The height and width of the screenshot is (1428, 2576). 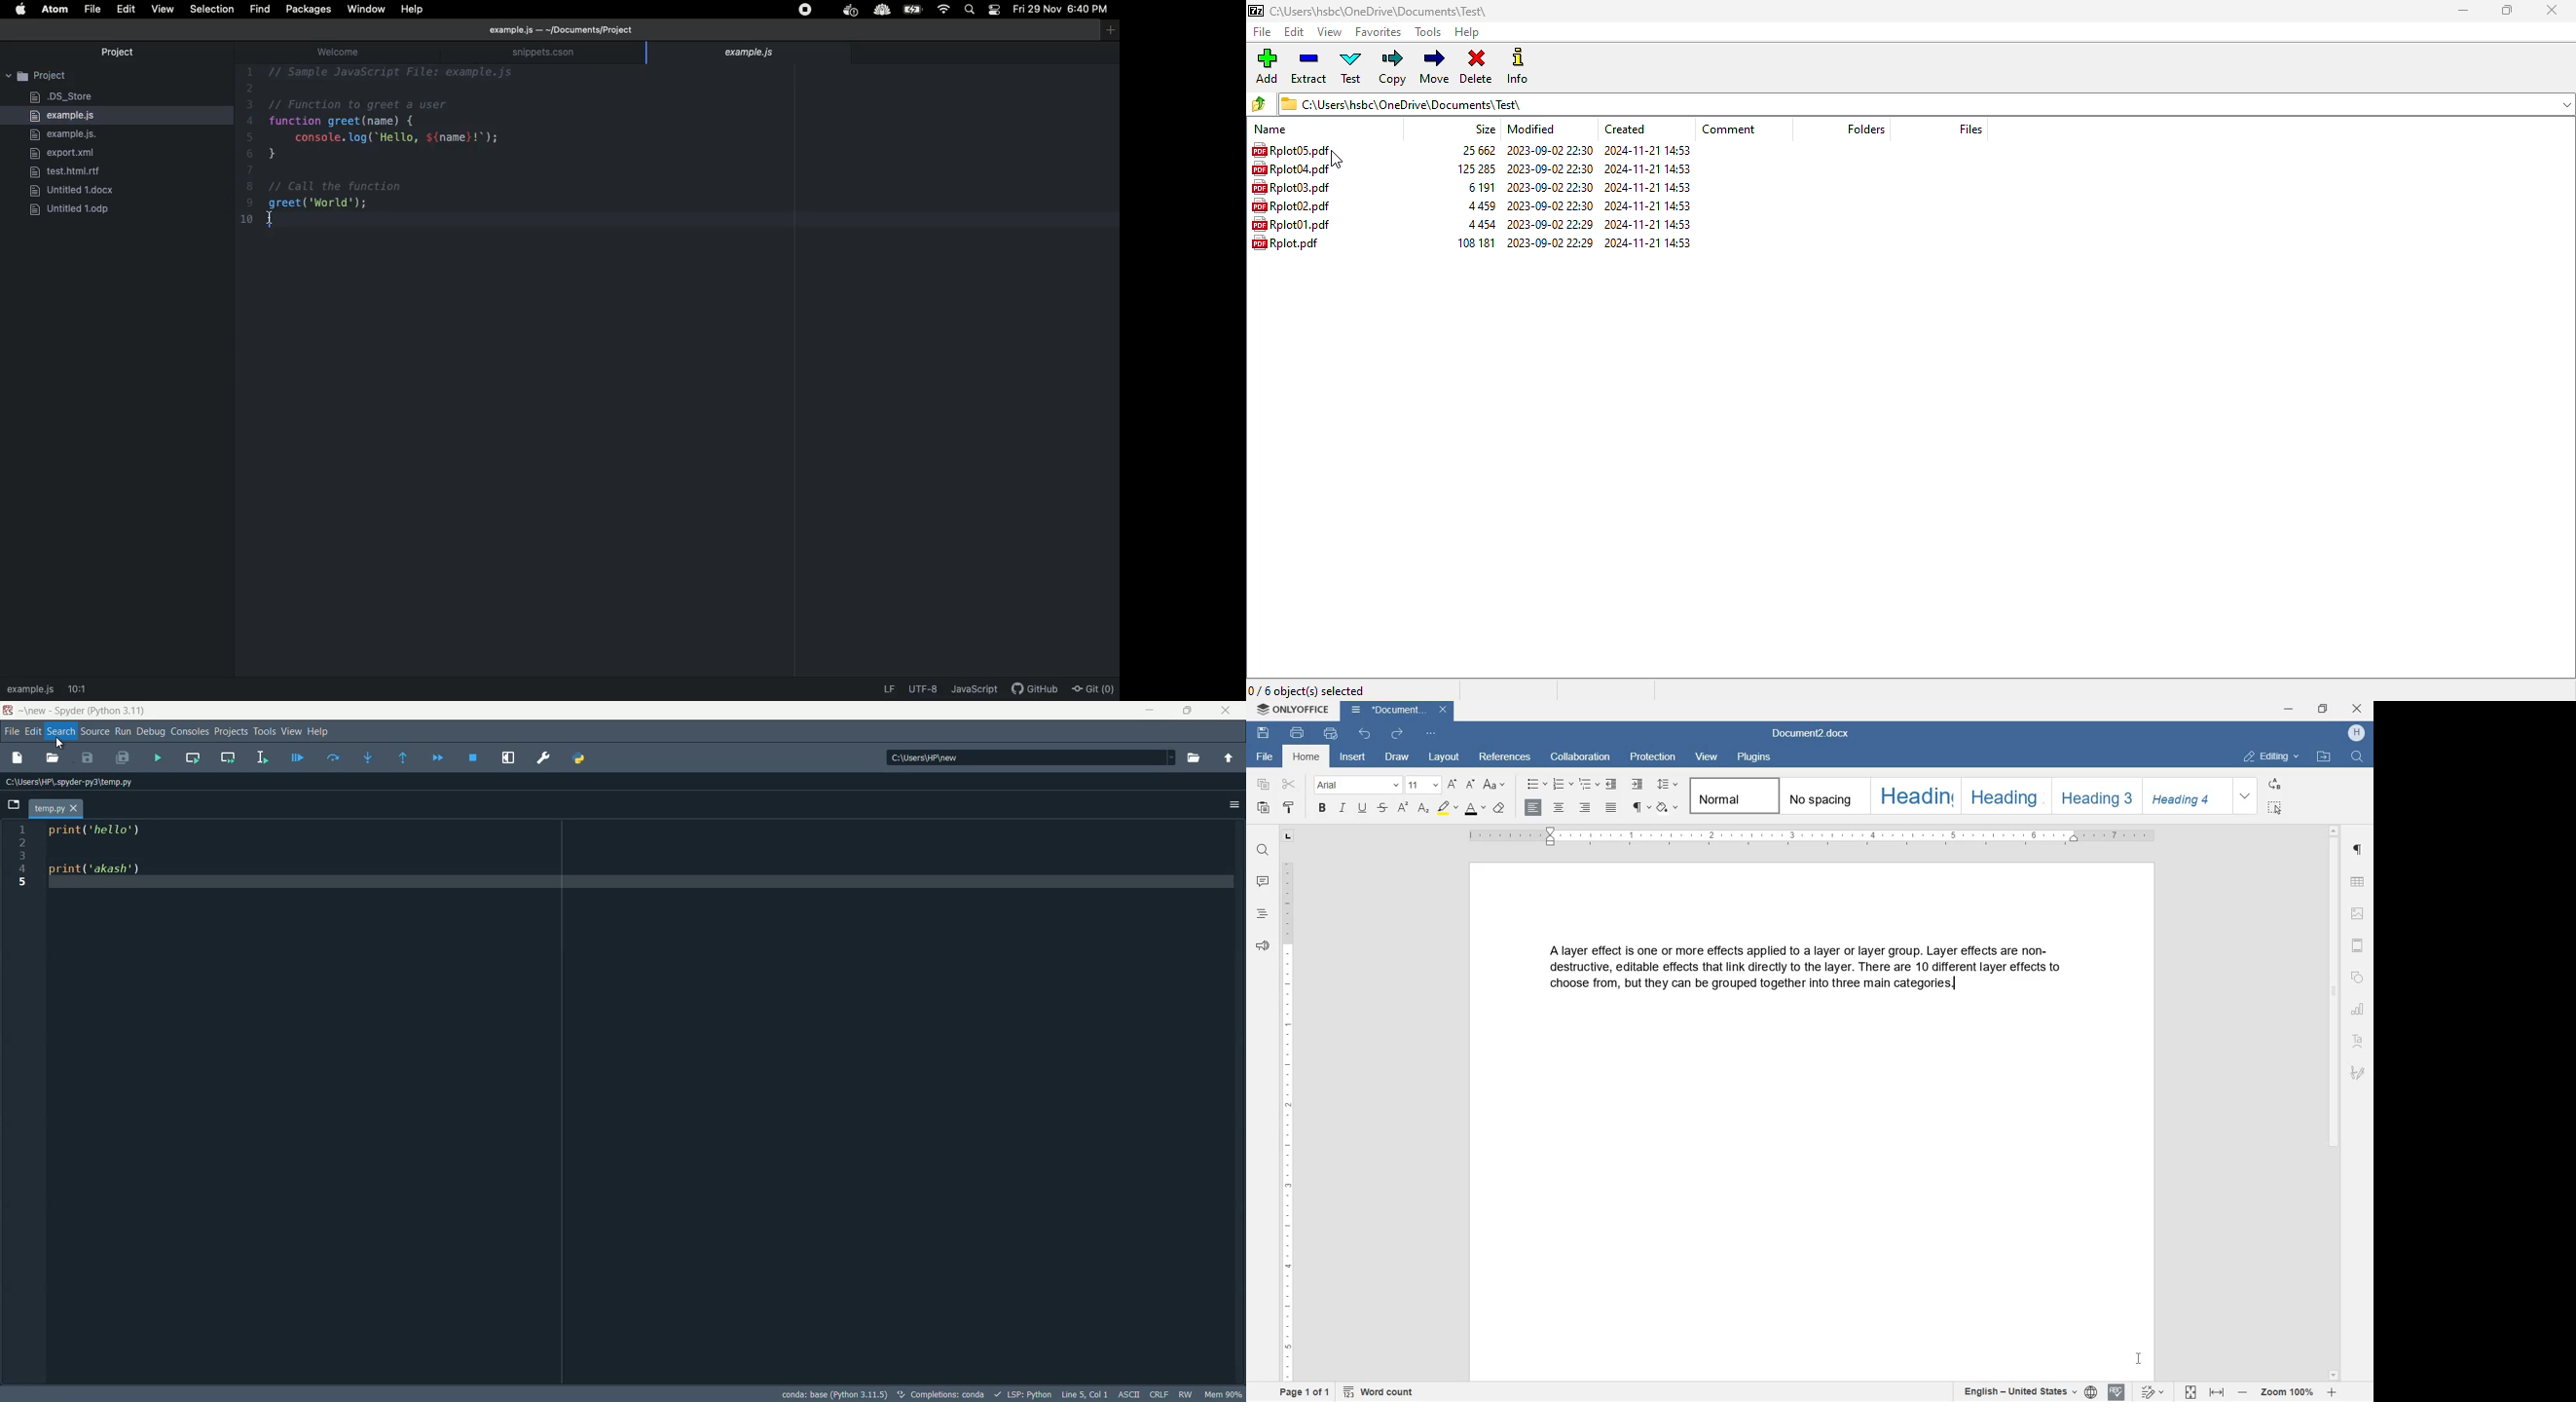 What do you see at coordinates (1323, 808) in the screenshot?
I see `BOLD` at bounding box center [1323, 808].